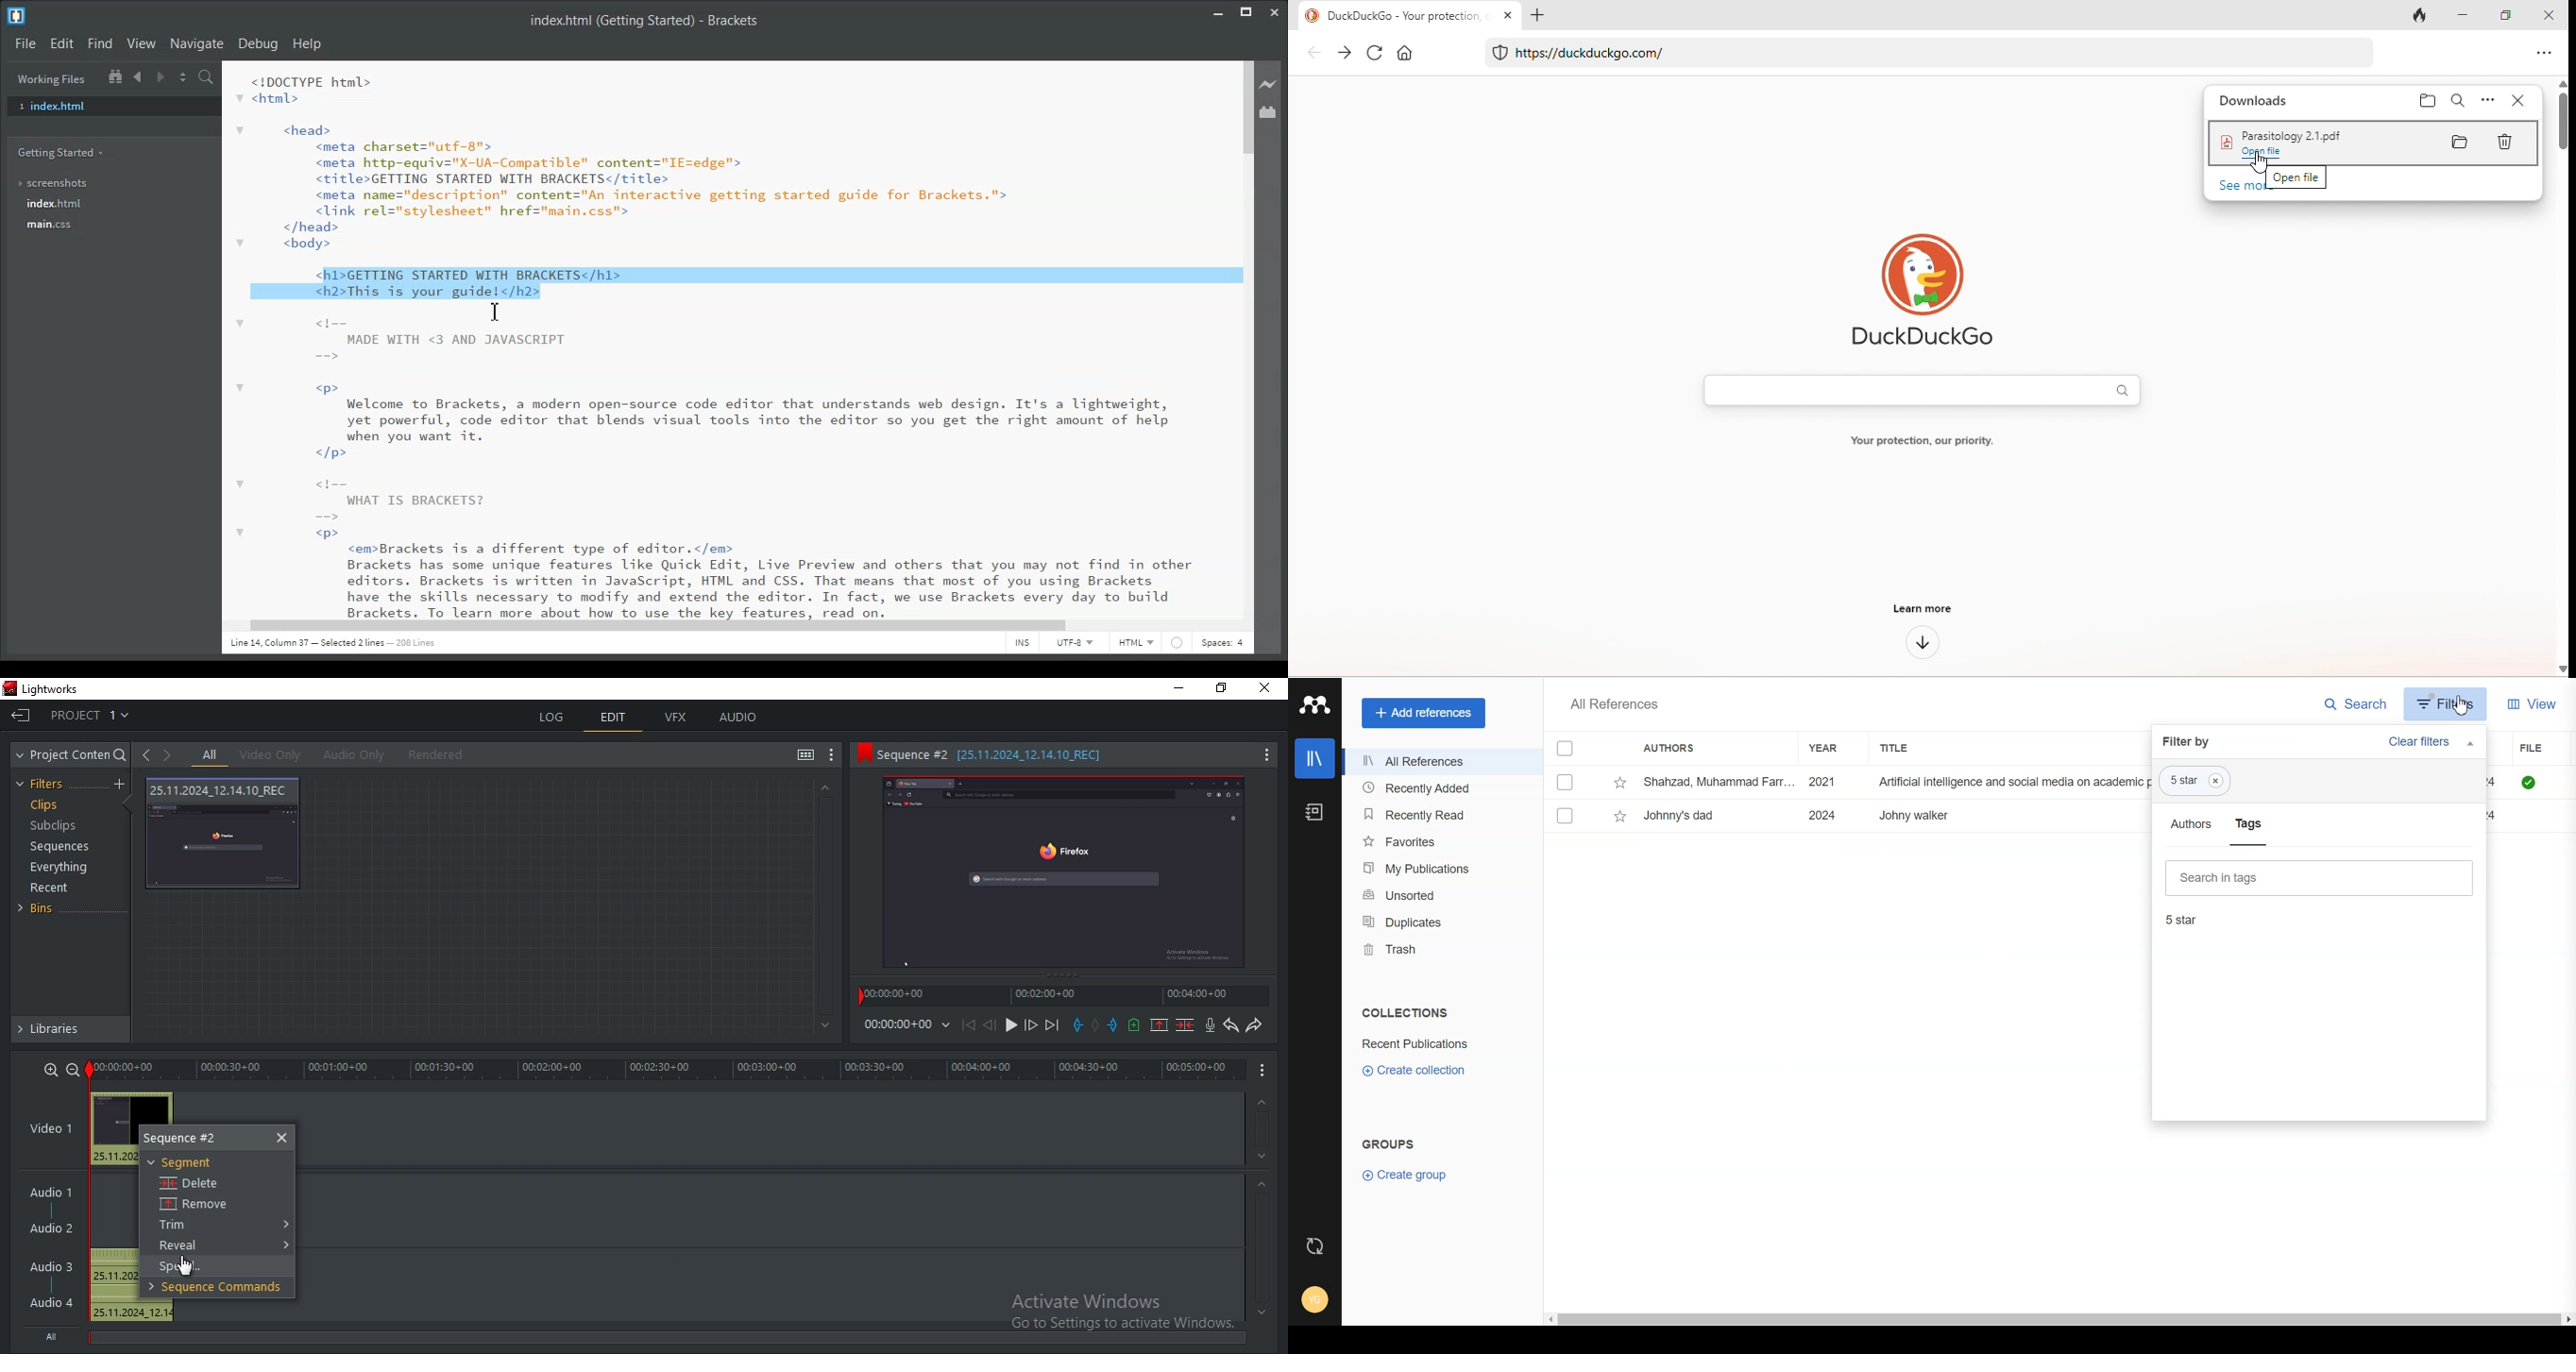 The height and width of the screenshot is (1372, 2576). Describe the element at coordinates (1270, 112) in the screenshot. I see `Extension Manager` at that location.